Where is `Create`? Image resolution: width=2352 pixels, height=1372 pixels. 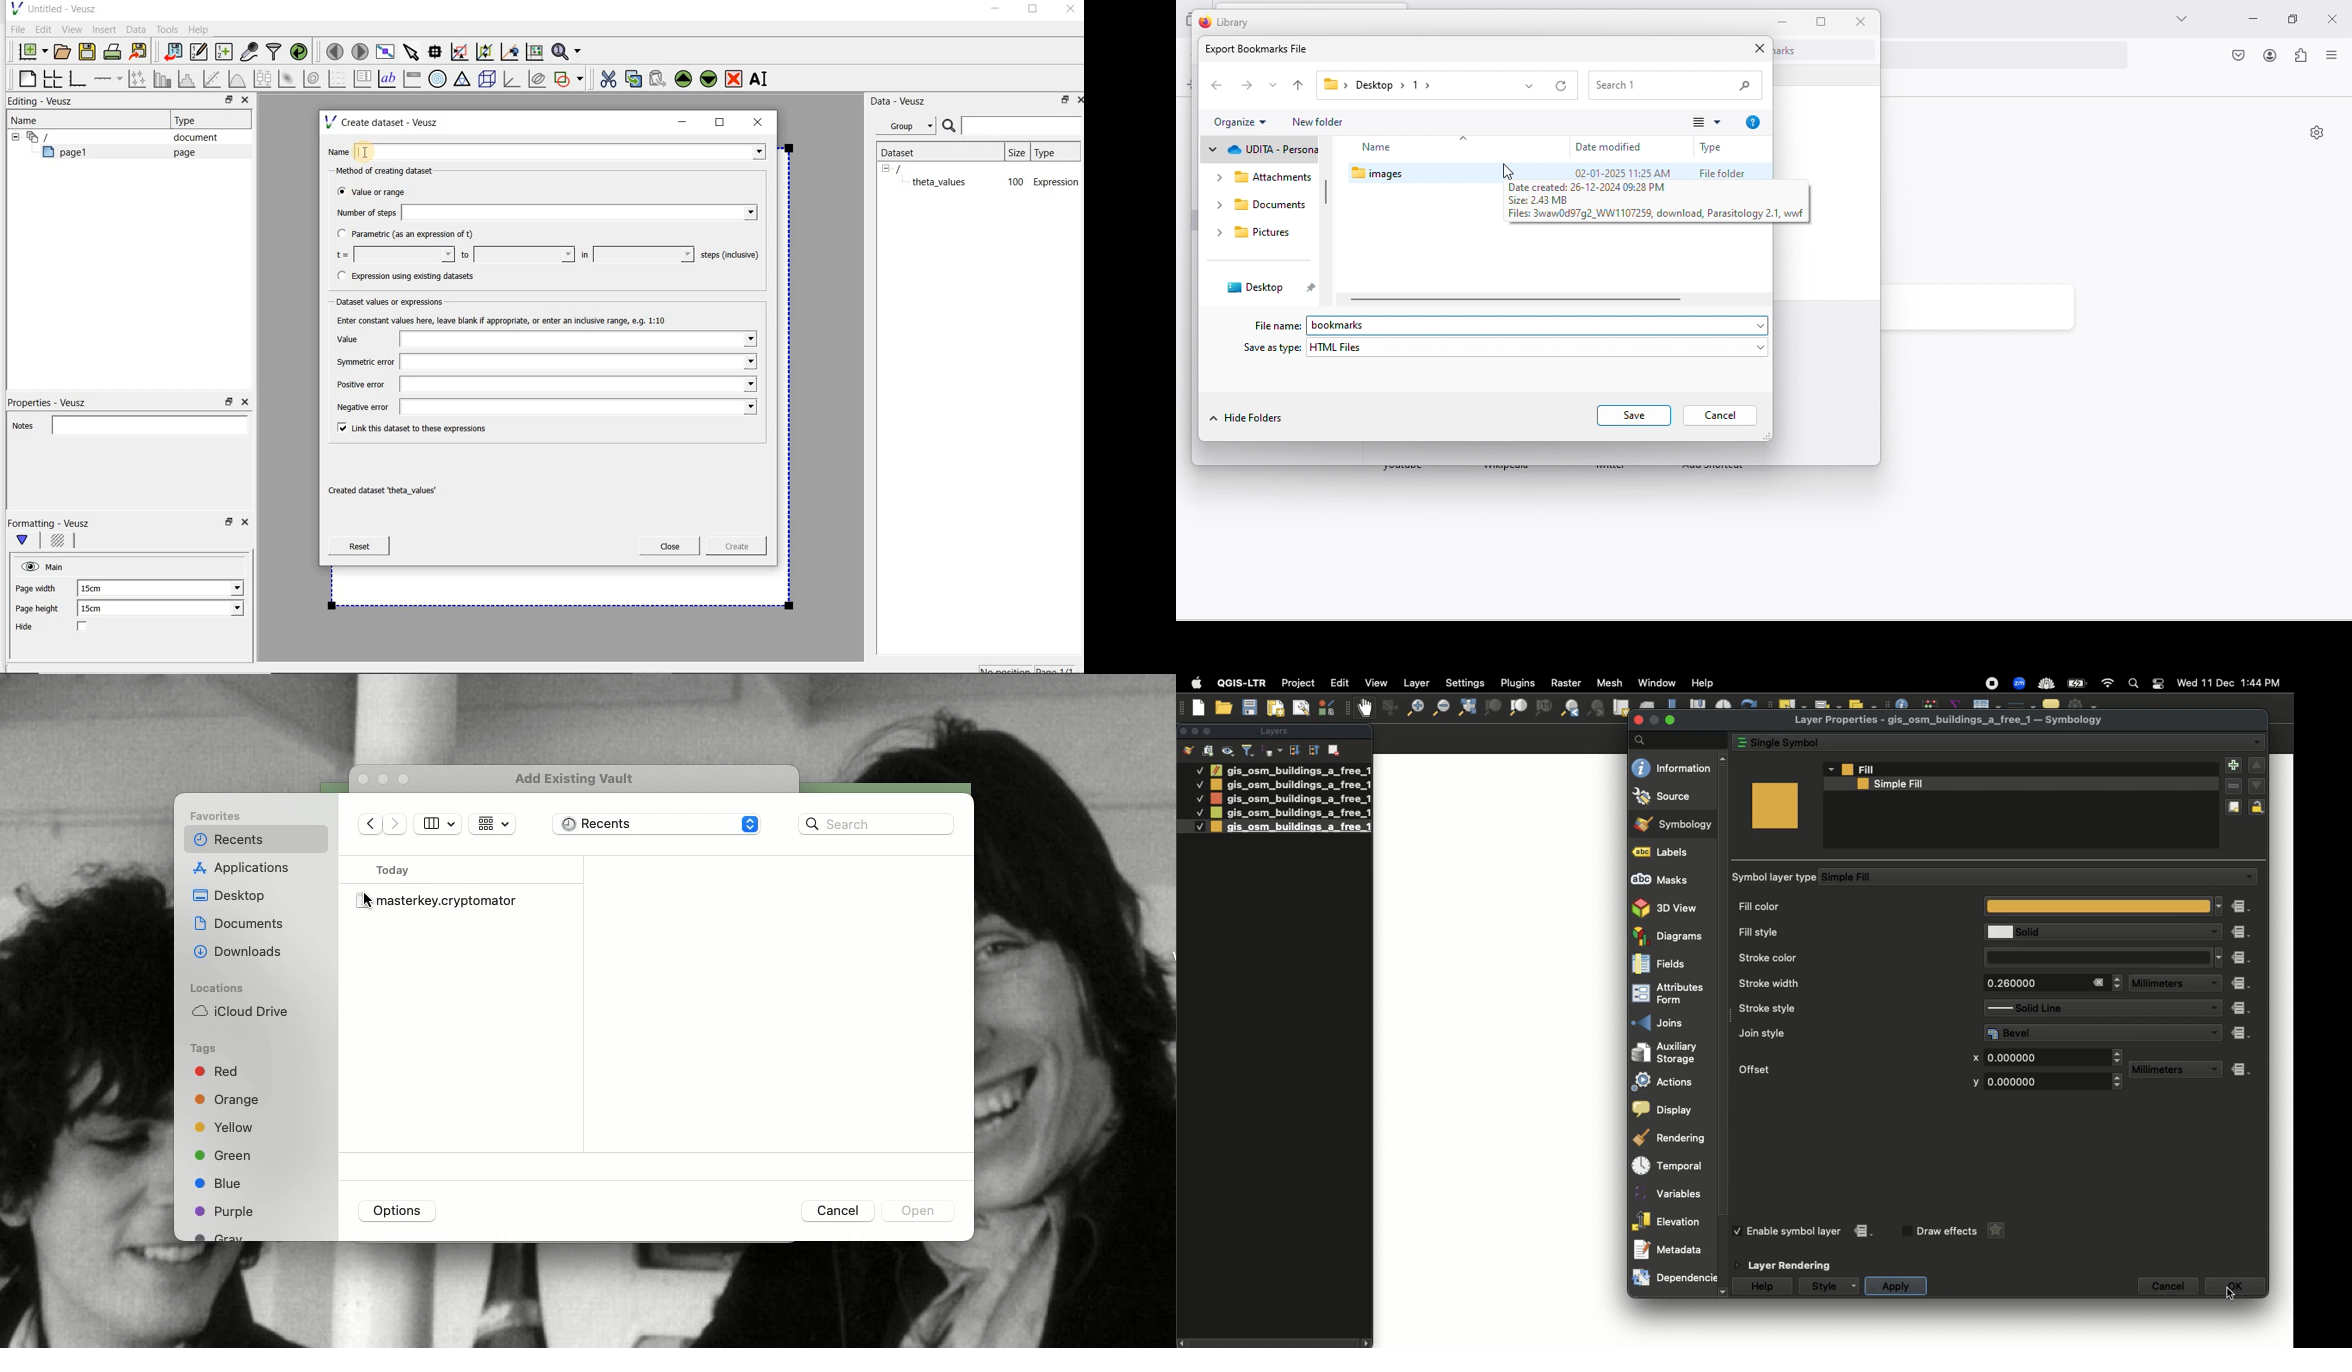 Create is located at coordinates (733, 548).